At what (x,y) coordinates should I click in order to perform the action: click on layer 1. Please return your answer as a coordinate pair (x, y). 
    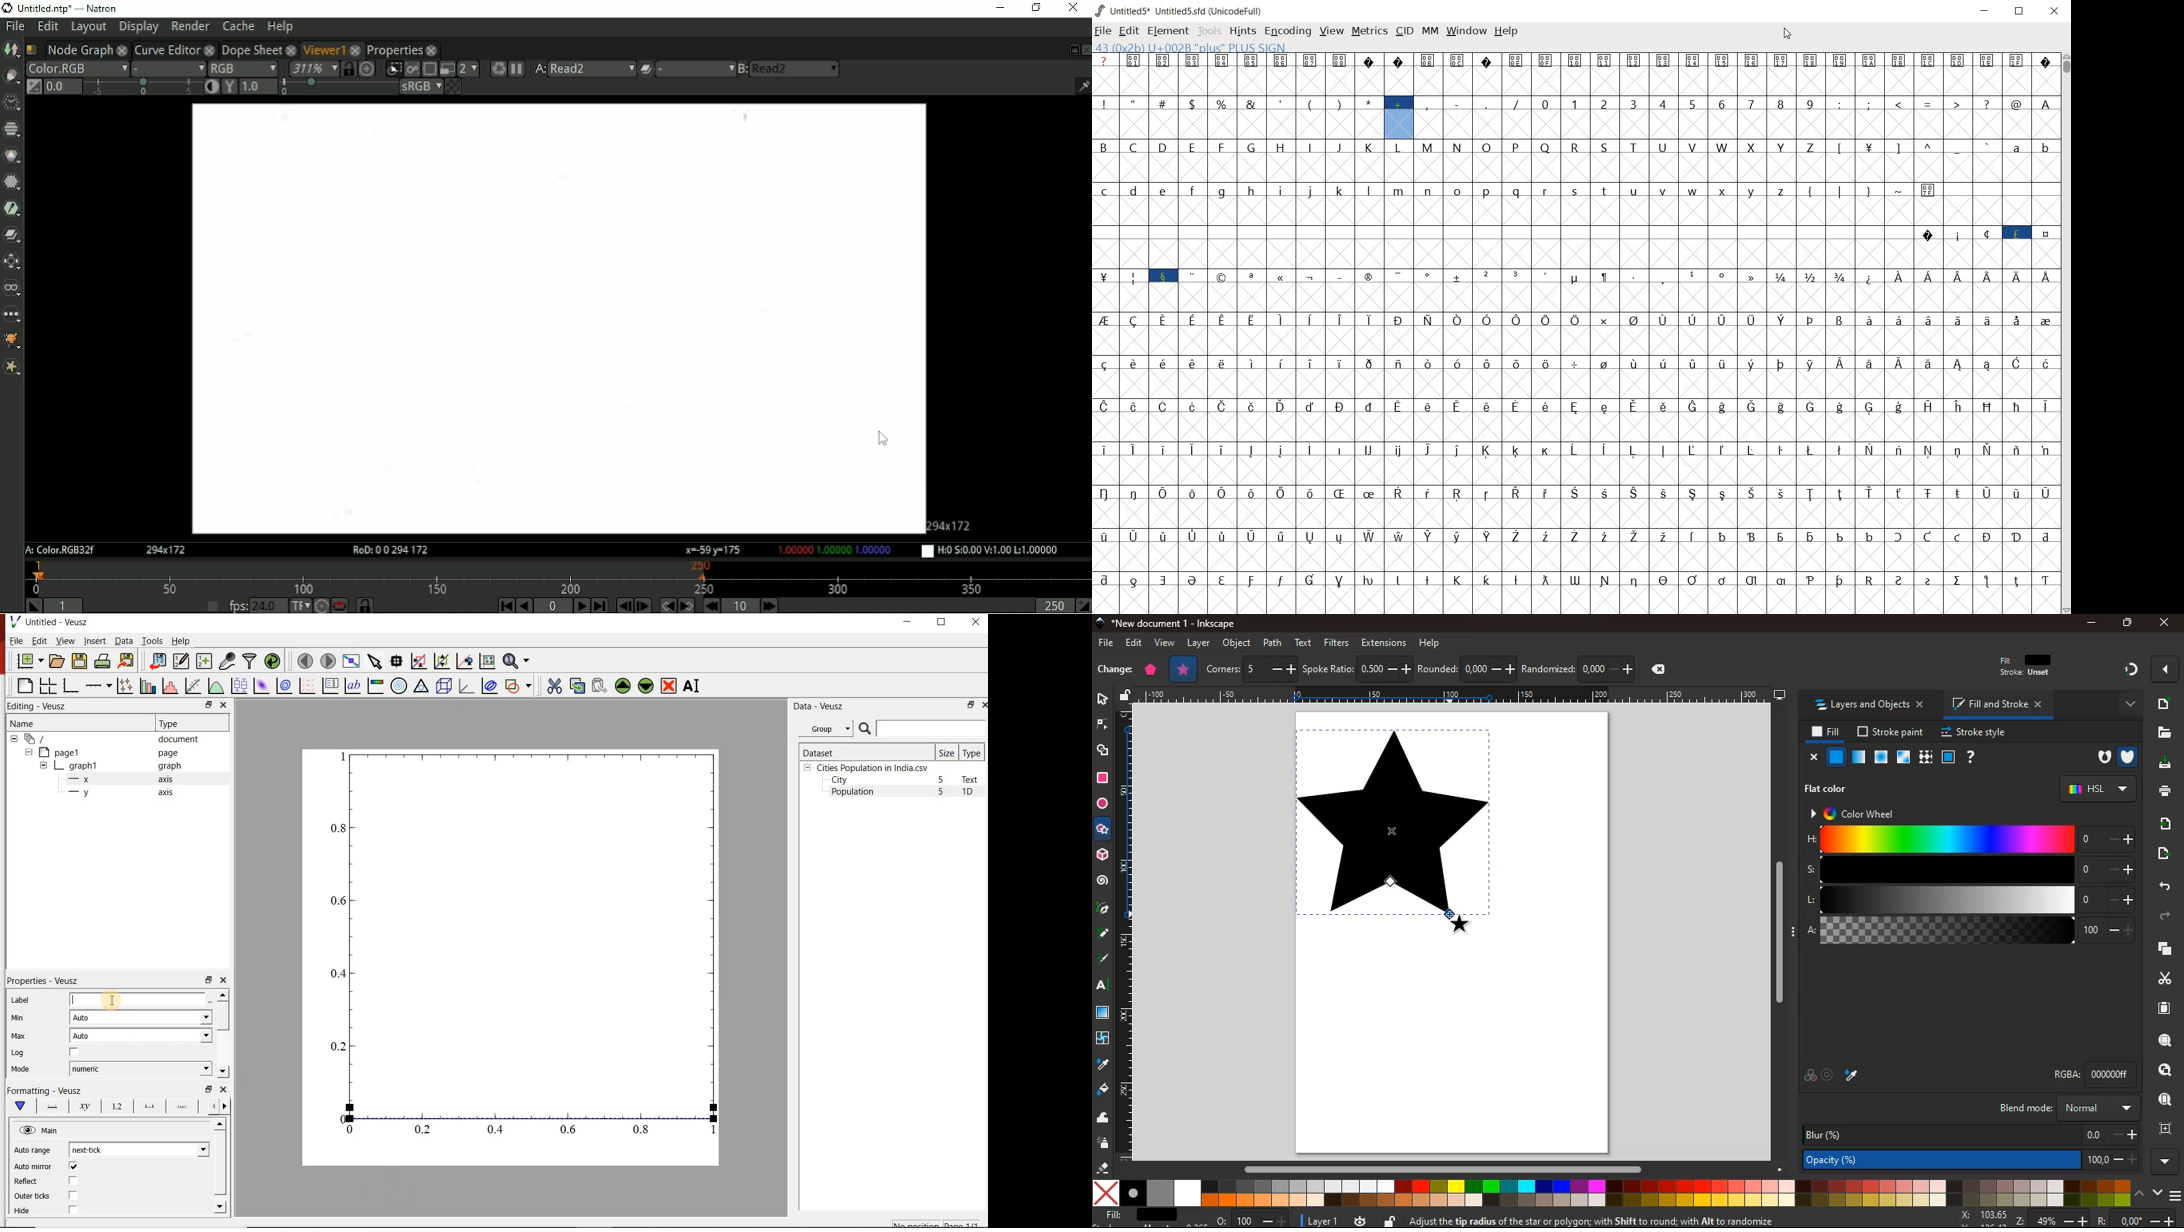
    Looking at the image, I should click on (1326, 1222).